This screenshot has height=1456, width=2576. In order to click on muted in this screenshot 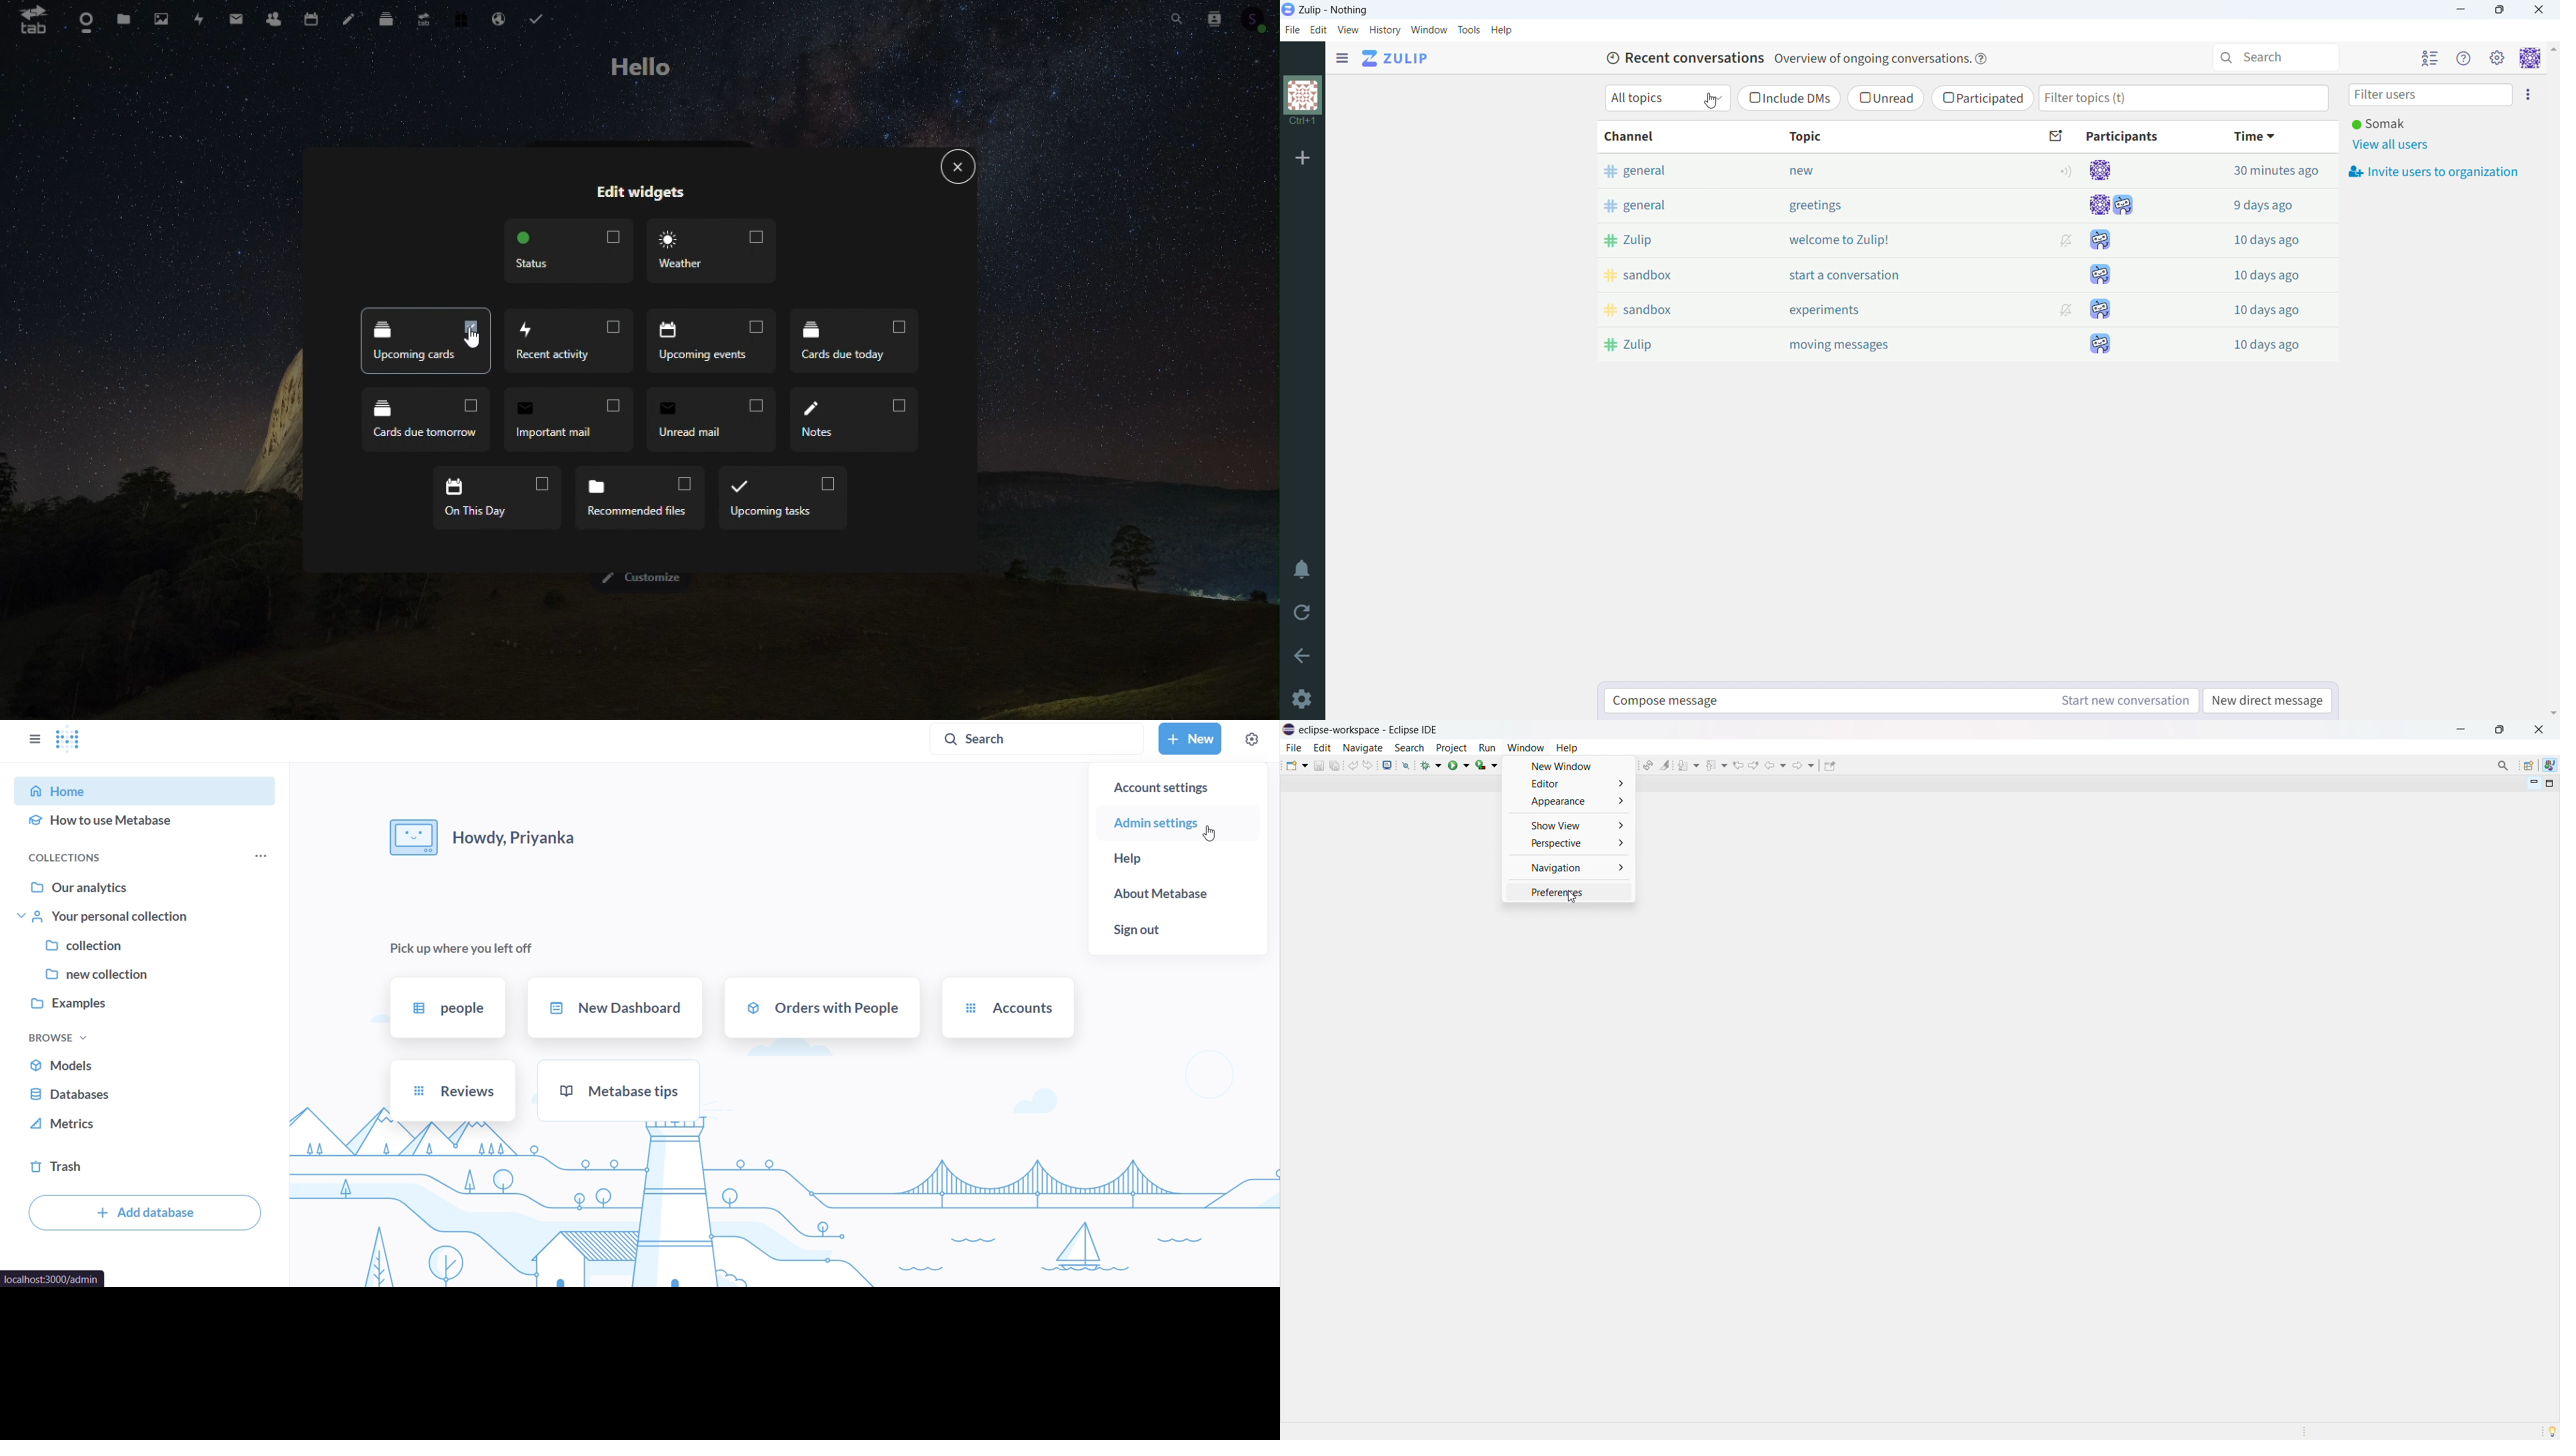, I will do `click(2067, 241)`.